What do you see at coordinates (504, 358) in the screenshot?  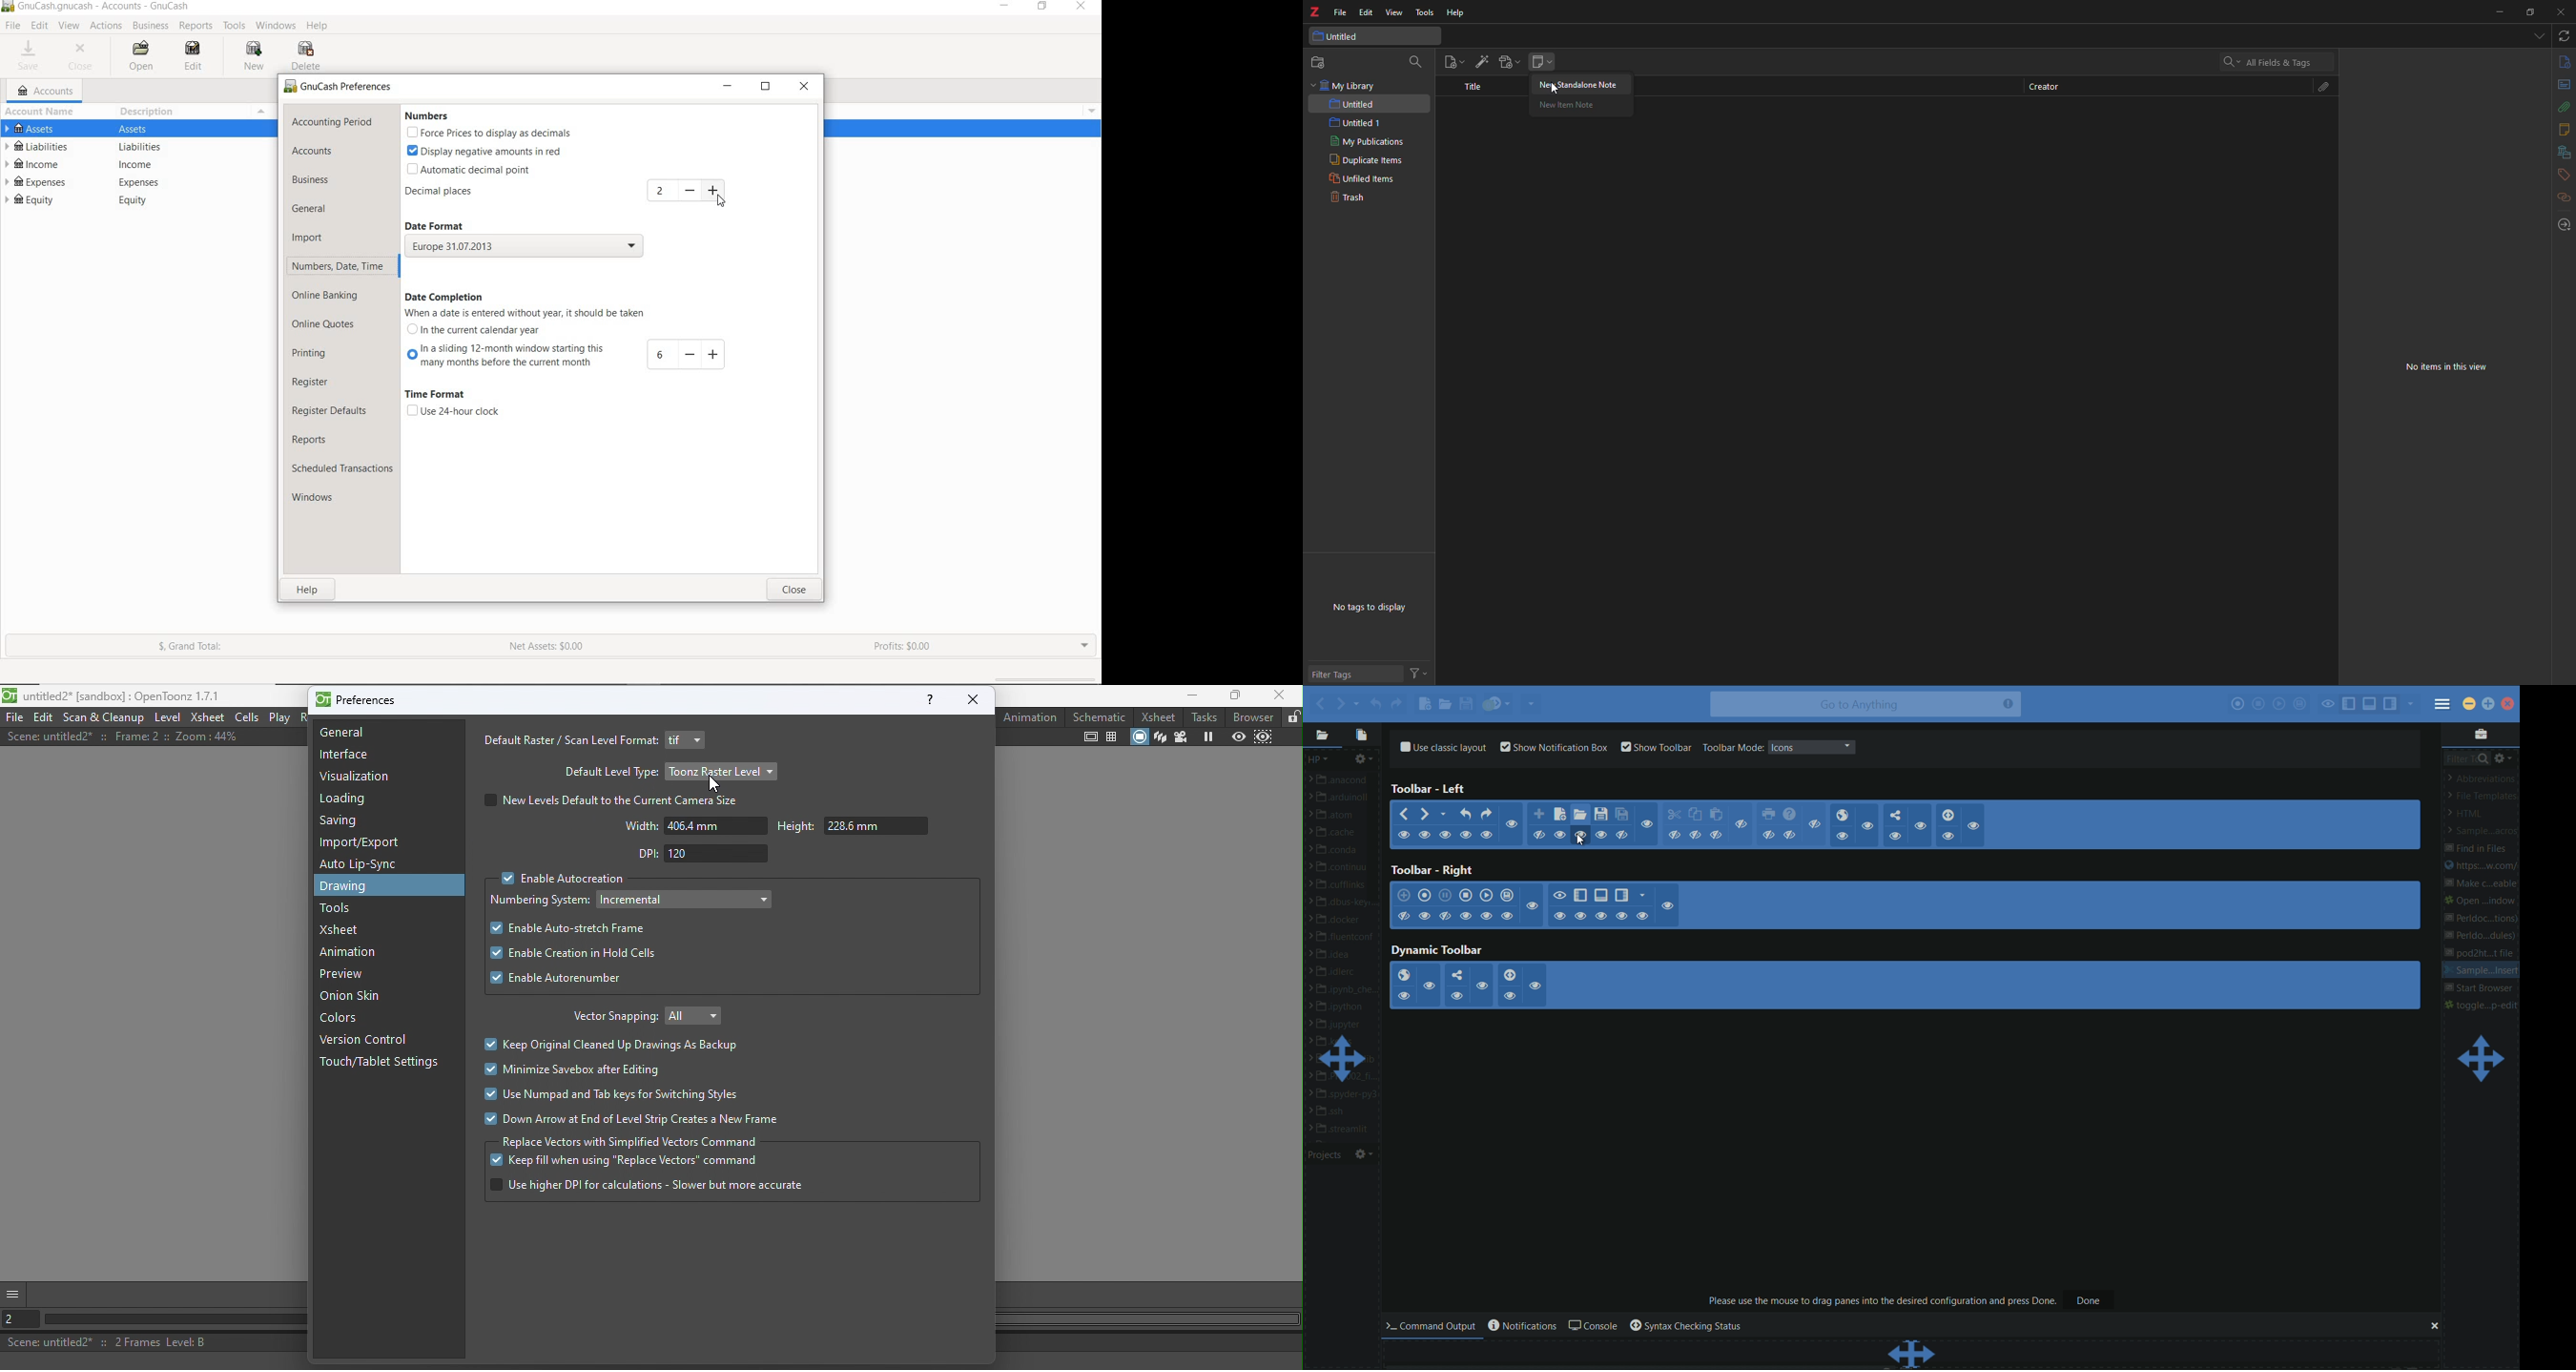 I see `in a sliding 12-month window starting this many months before the current month` at bounding box center [504, 358].